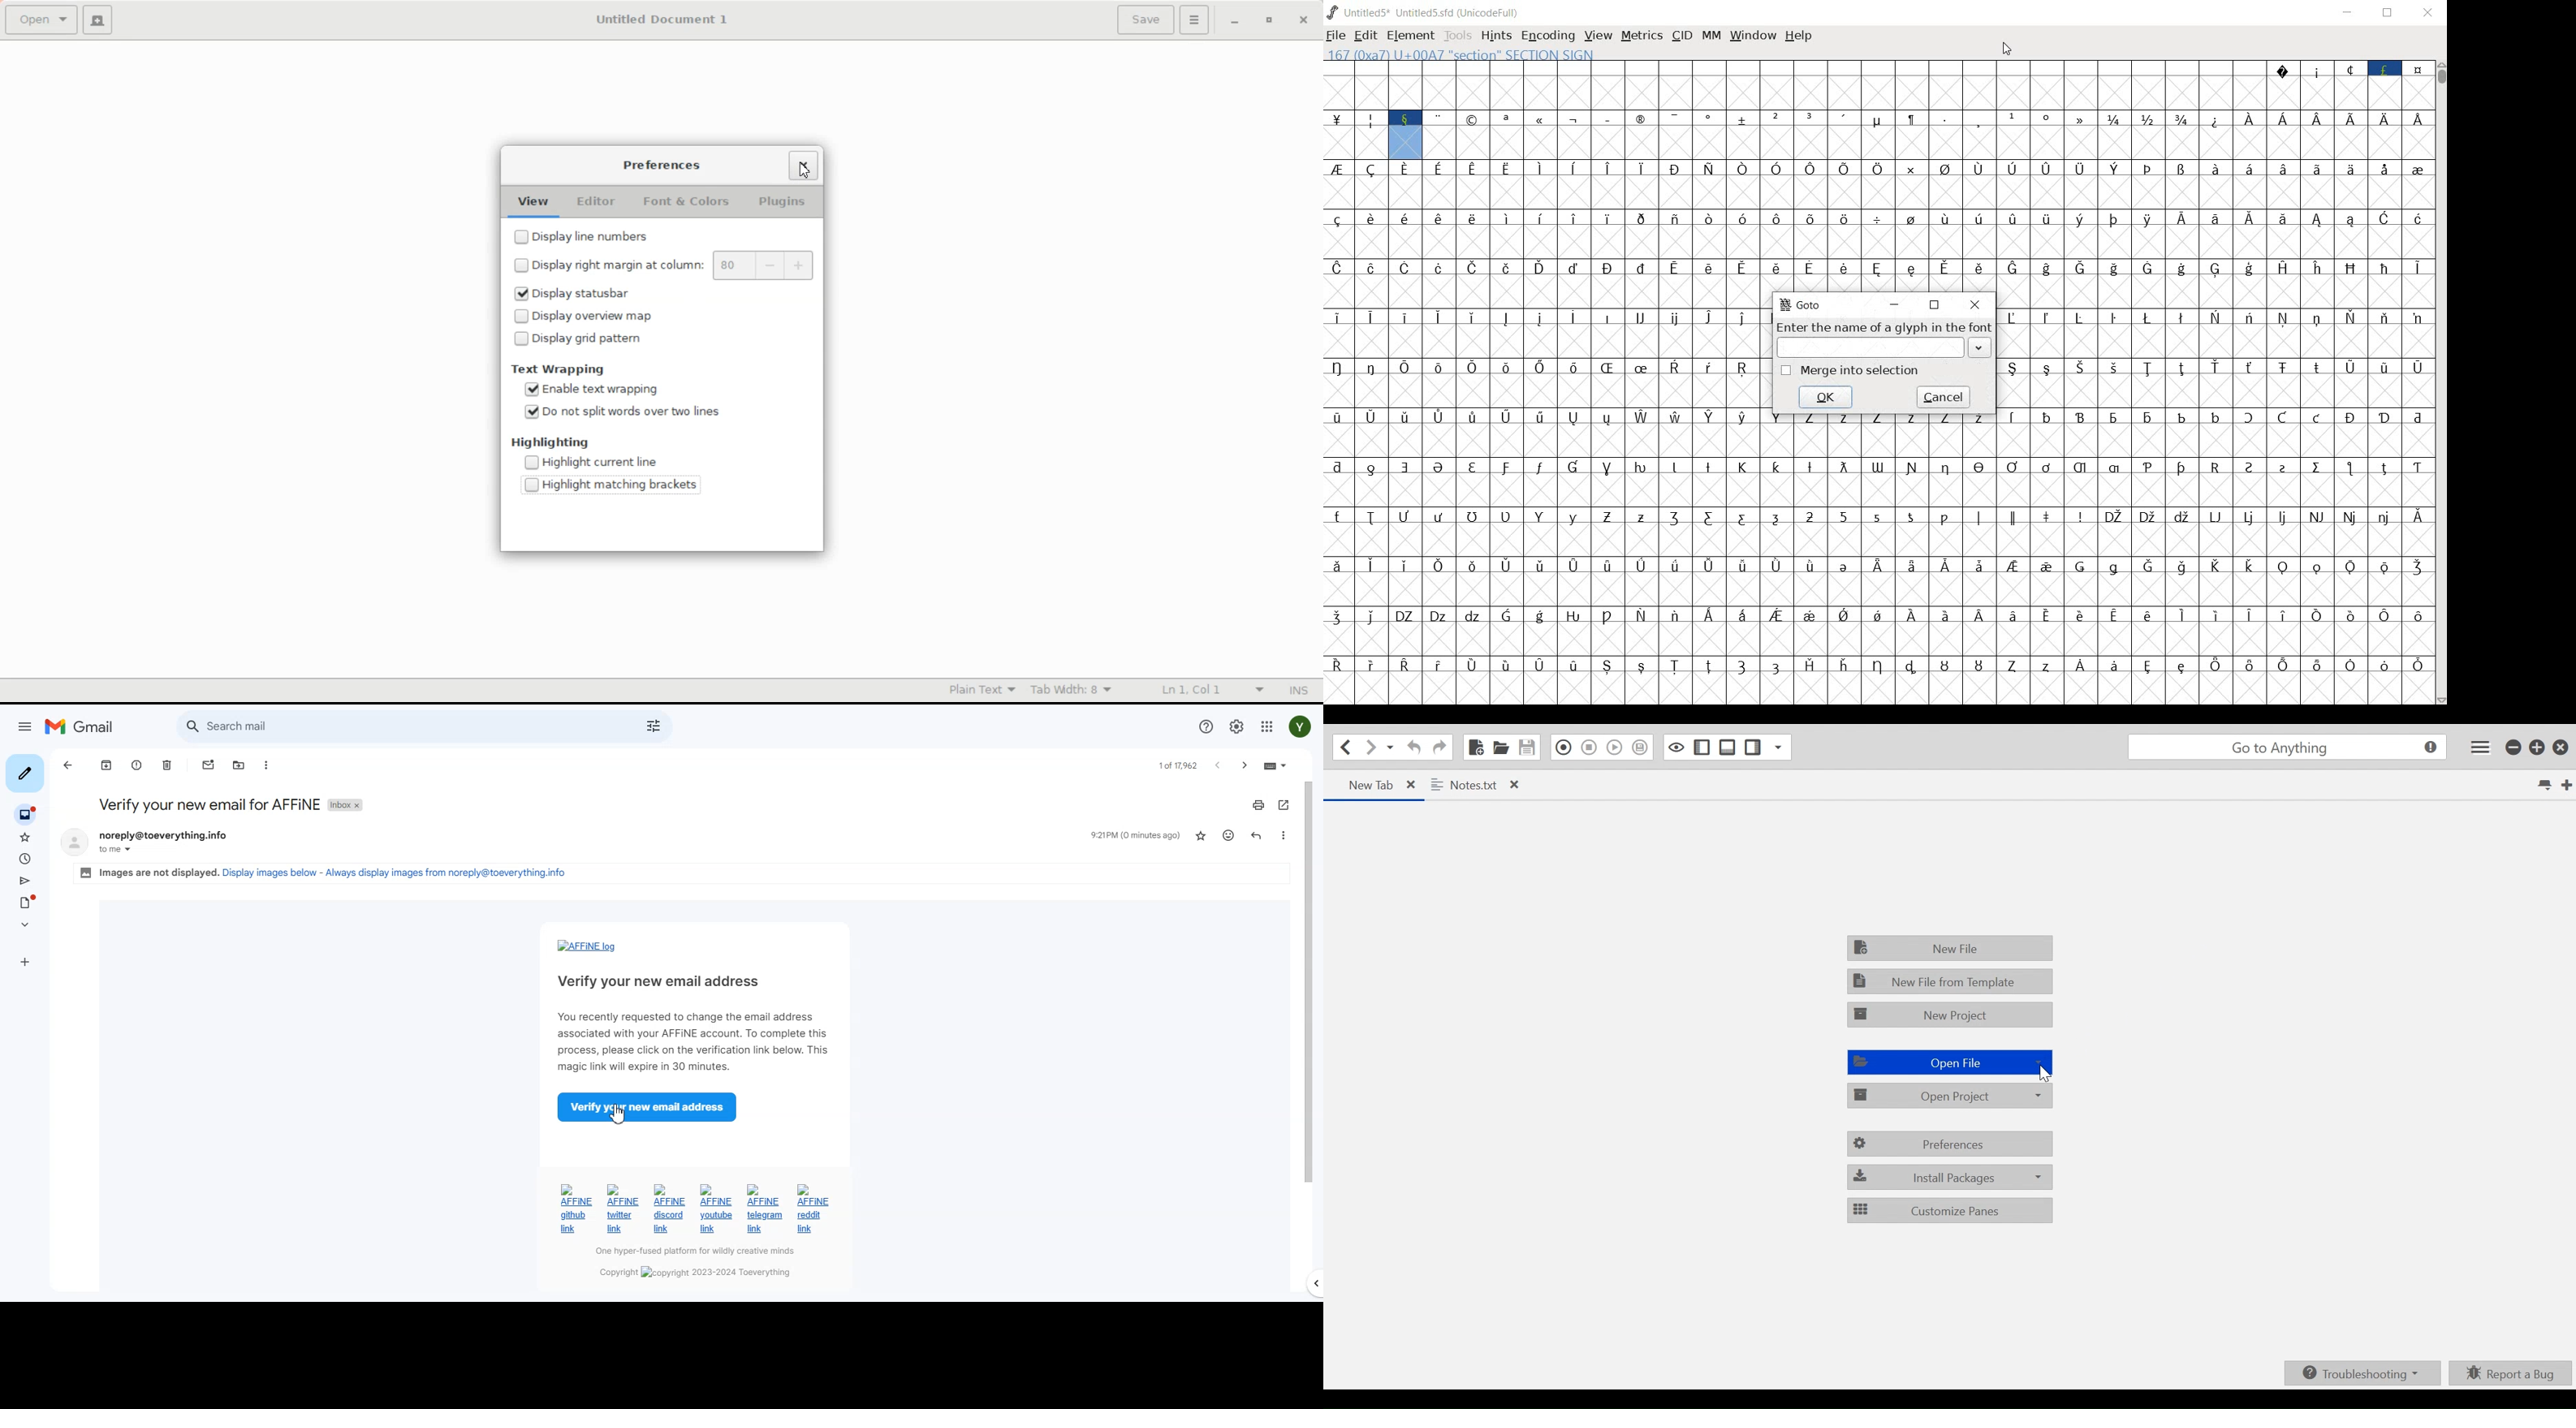 This screenshot has width=2576, height=1428. What do you see at coordinates (1508, 134) in the screenshot?
I see `special characters` at bounding box center [1508, 134].